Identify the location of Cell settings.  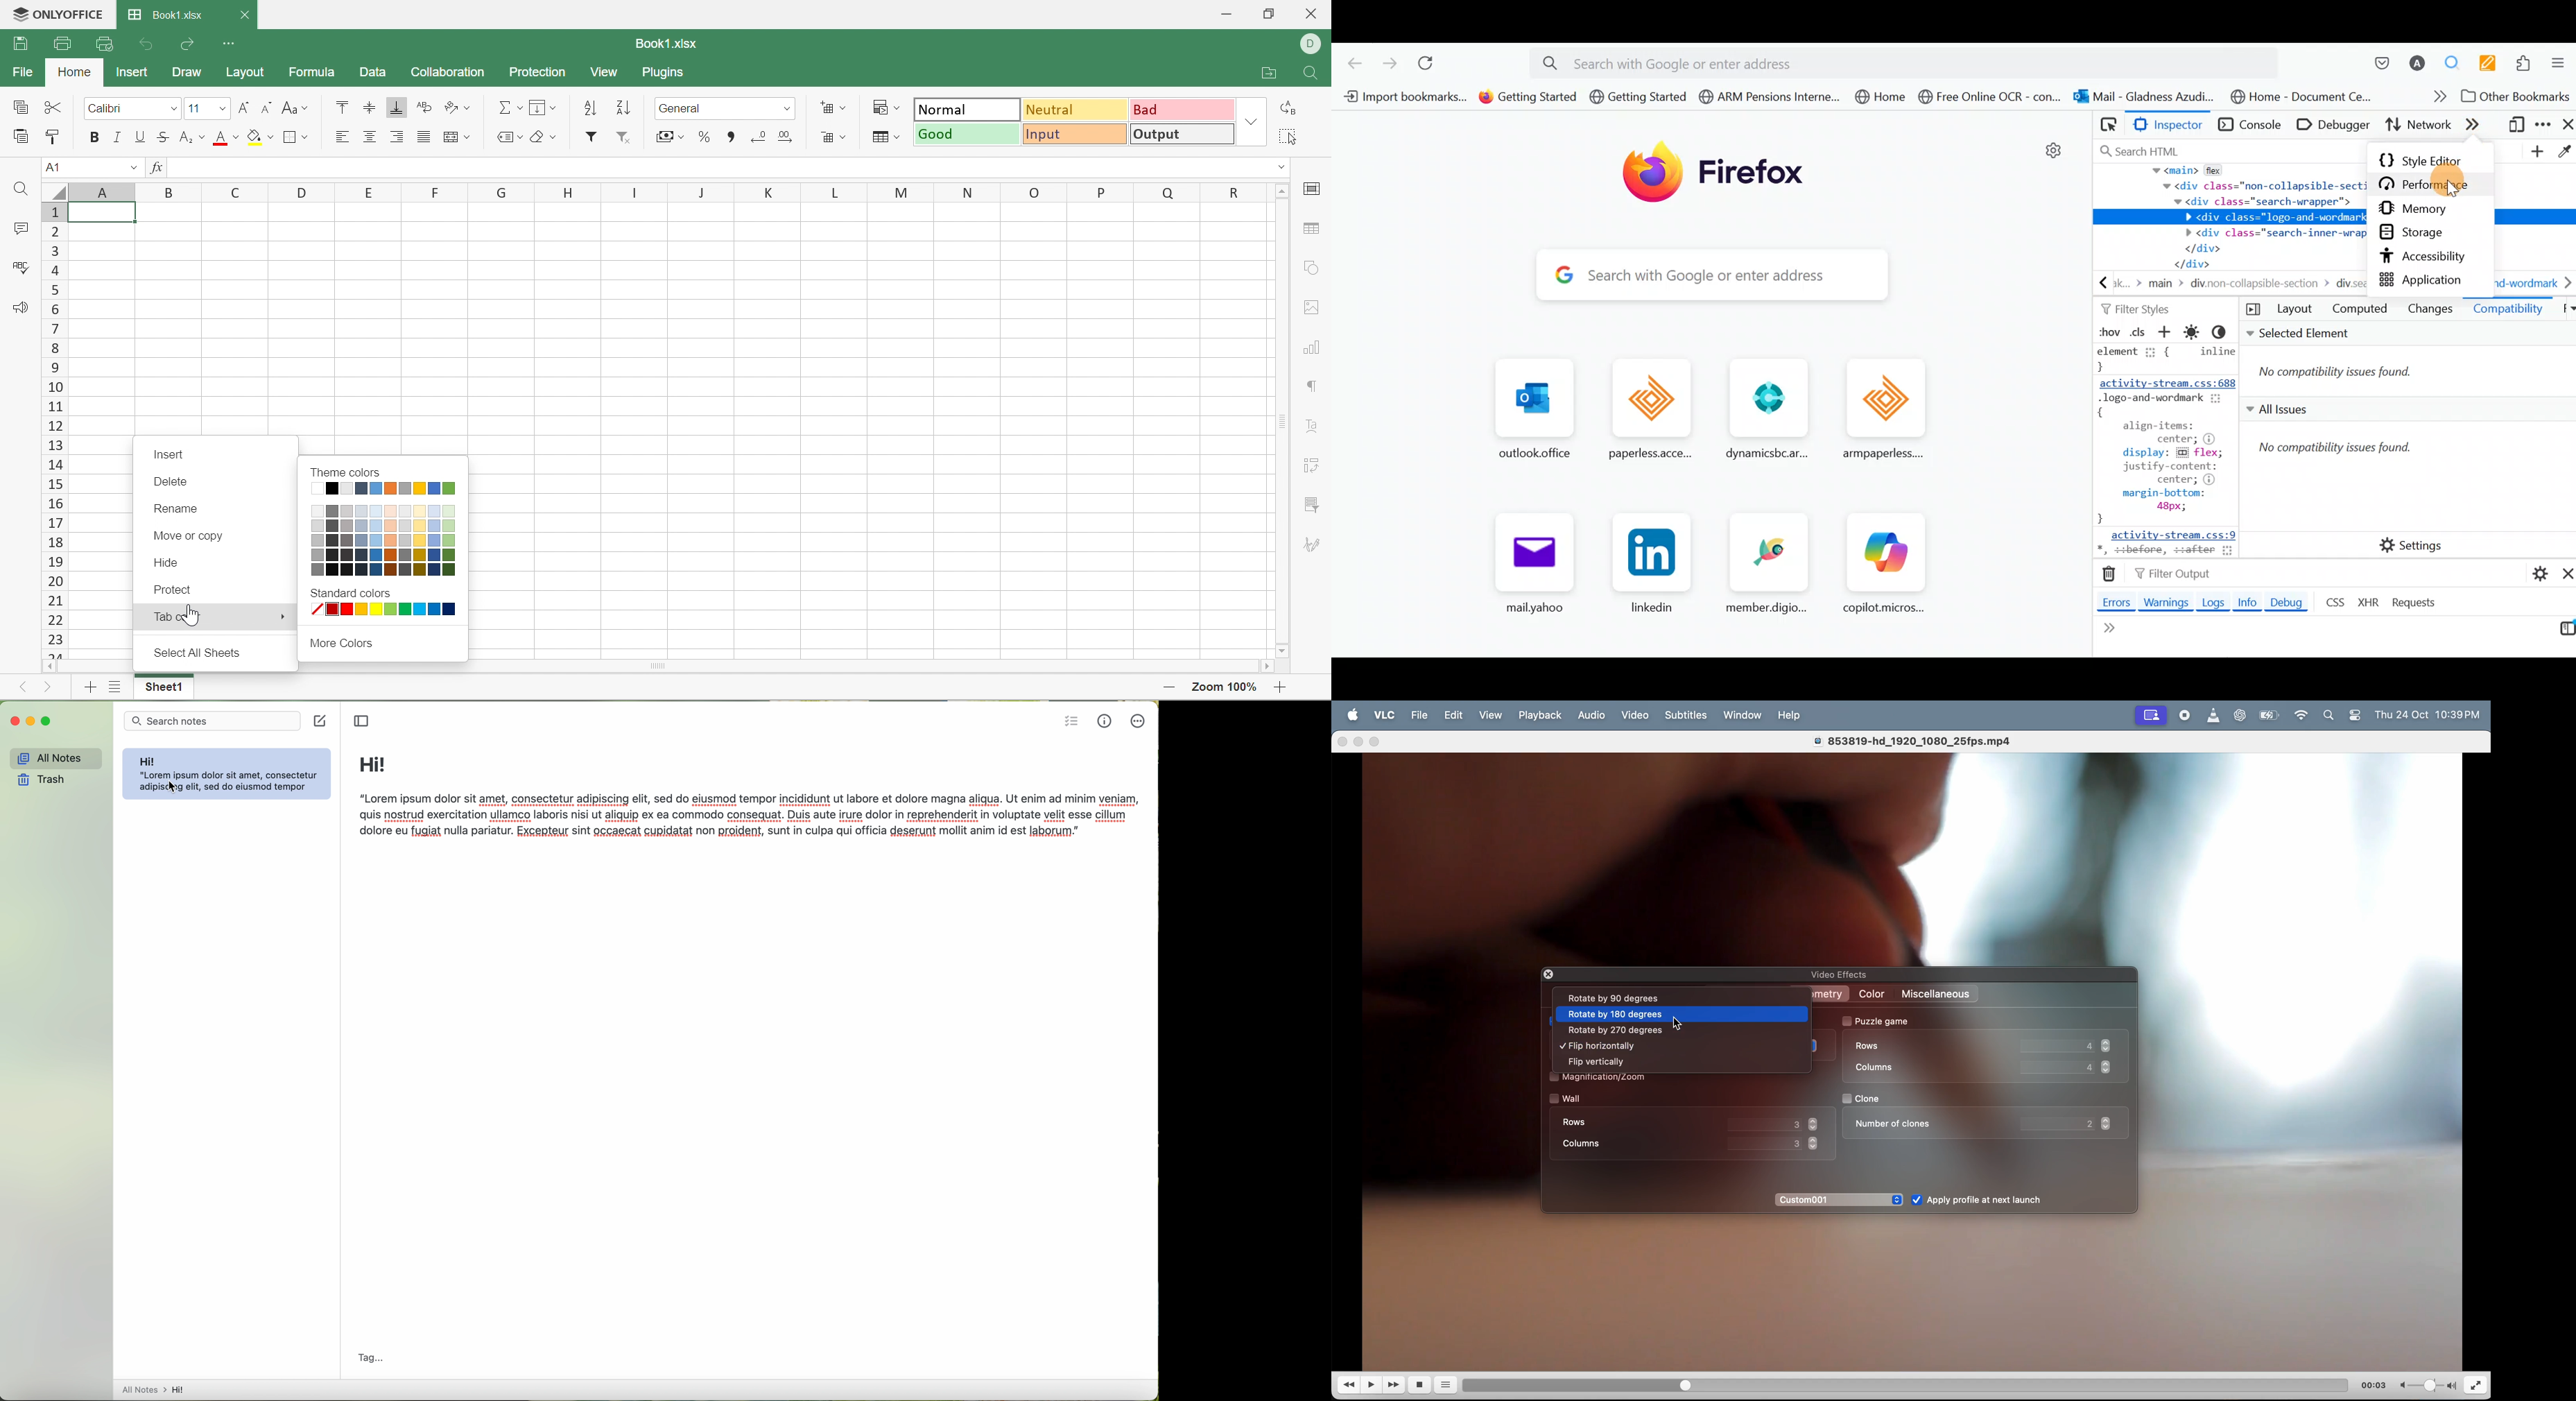
(1313, 190).